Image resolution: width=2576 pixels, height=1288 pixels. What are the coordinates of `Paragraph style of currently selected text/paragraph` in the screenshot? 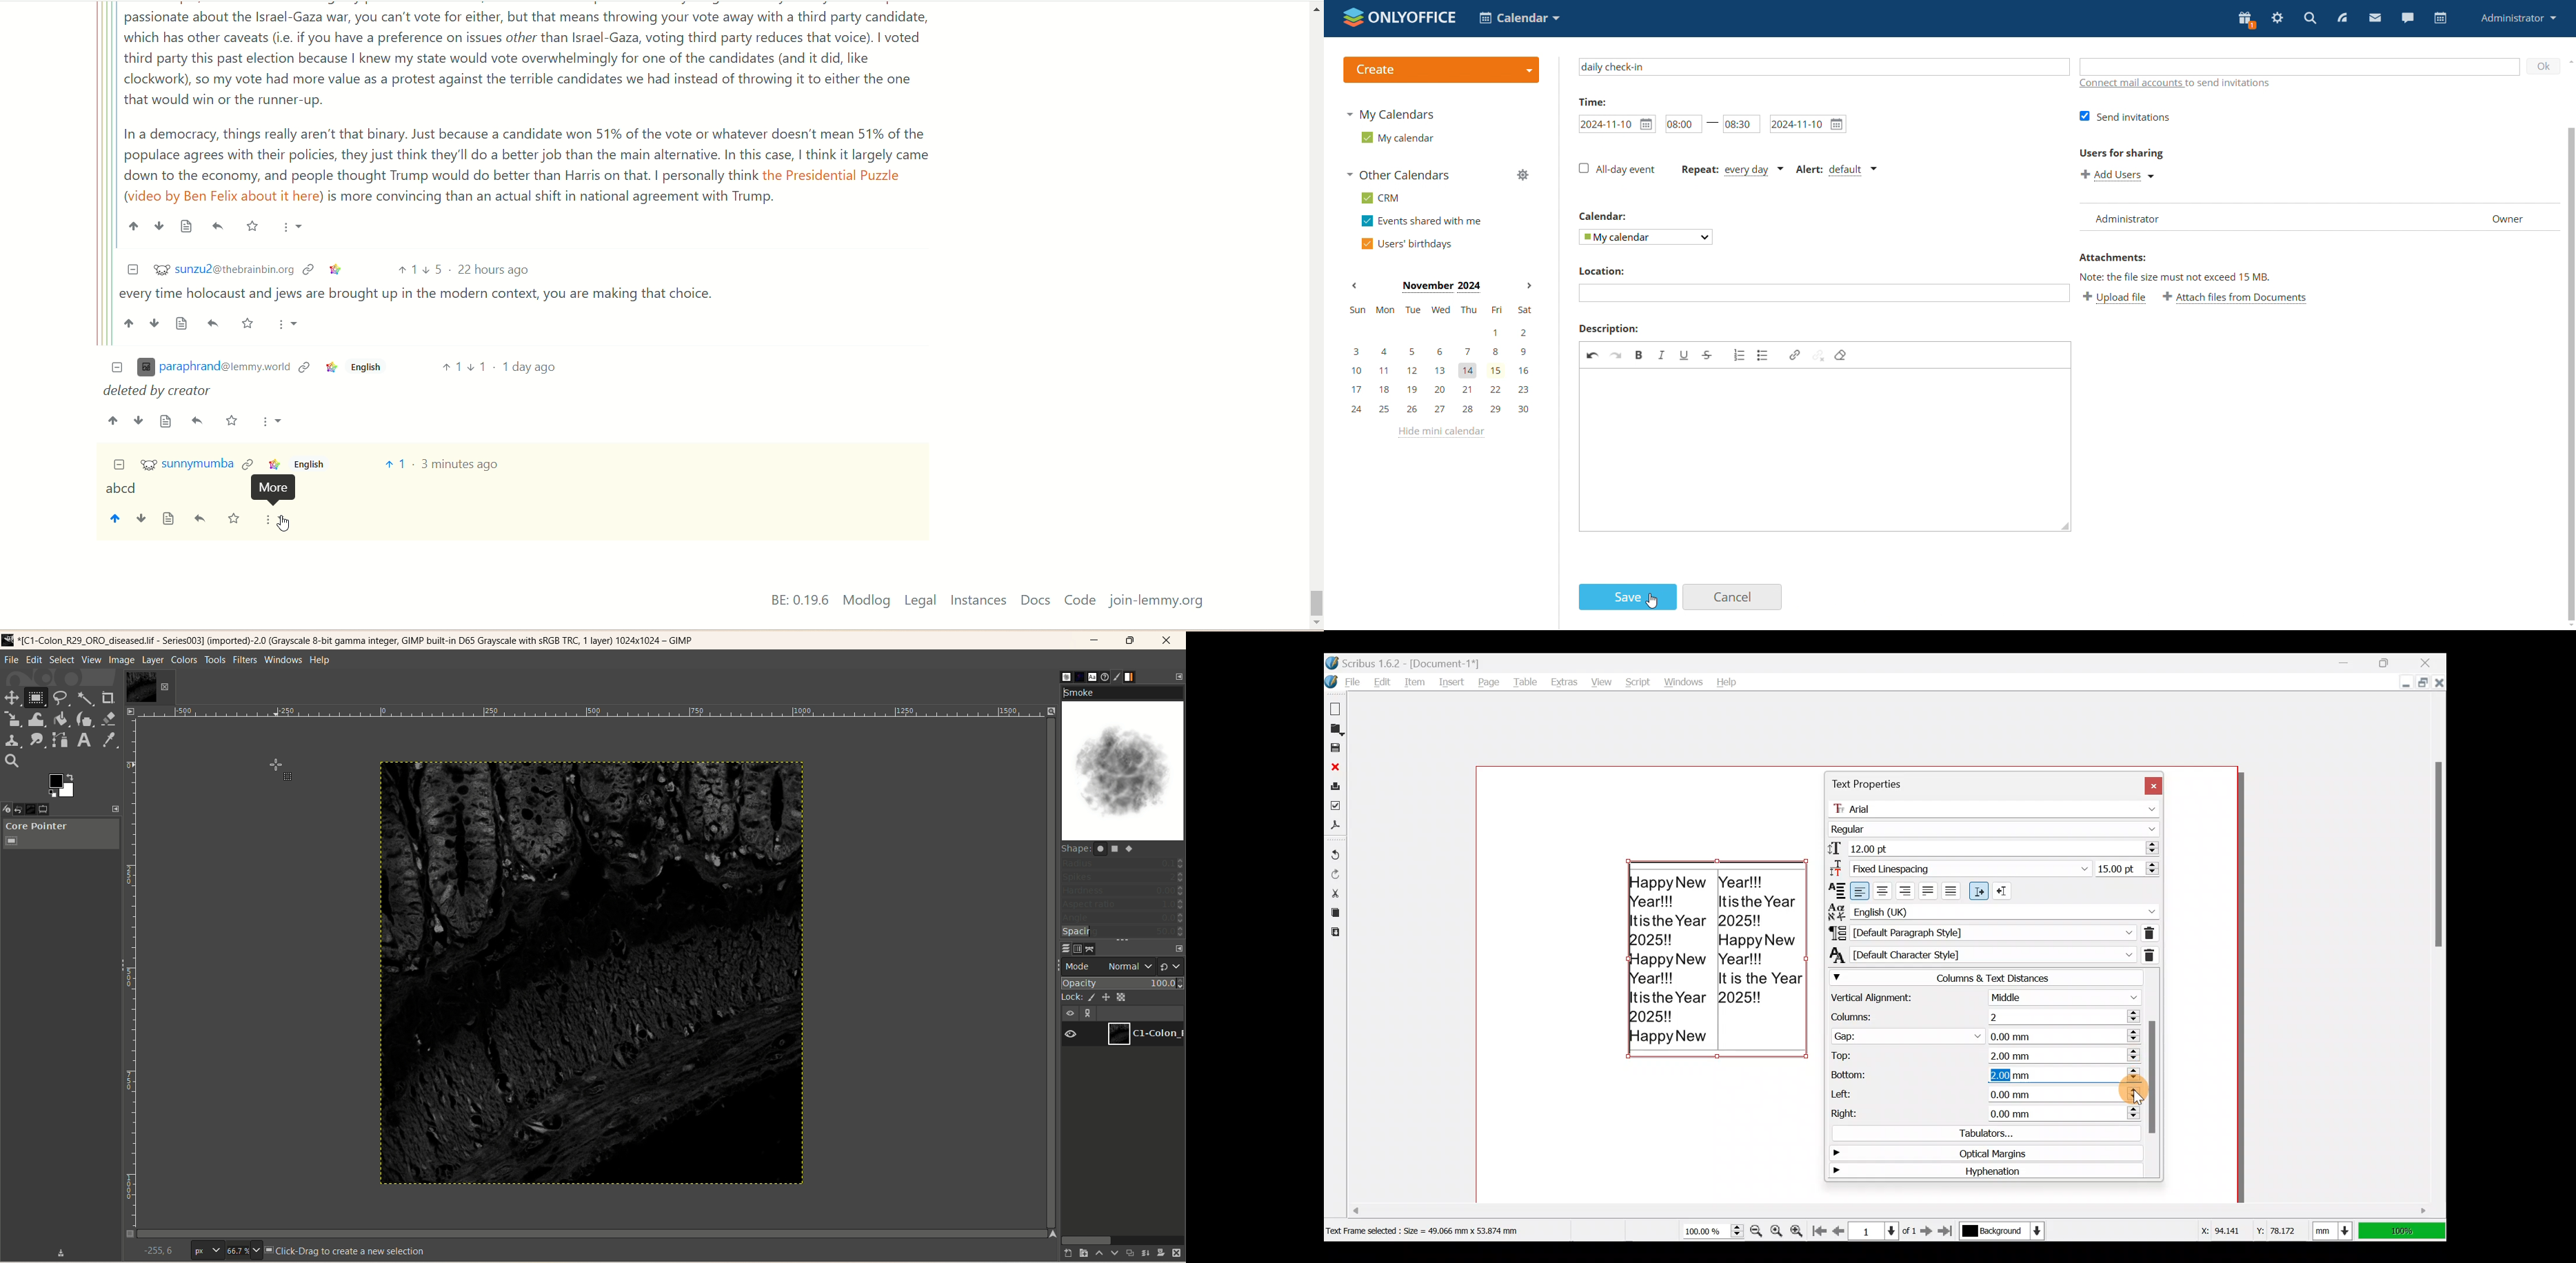 It's located at (1979, 932).